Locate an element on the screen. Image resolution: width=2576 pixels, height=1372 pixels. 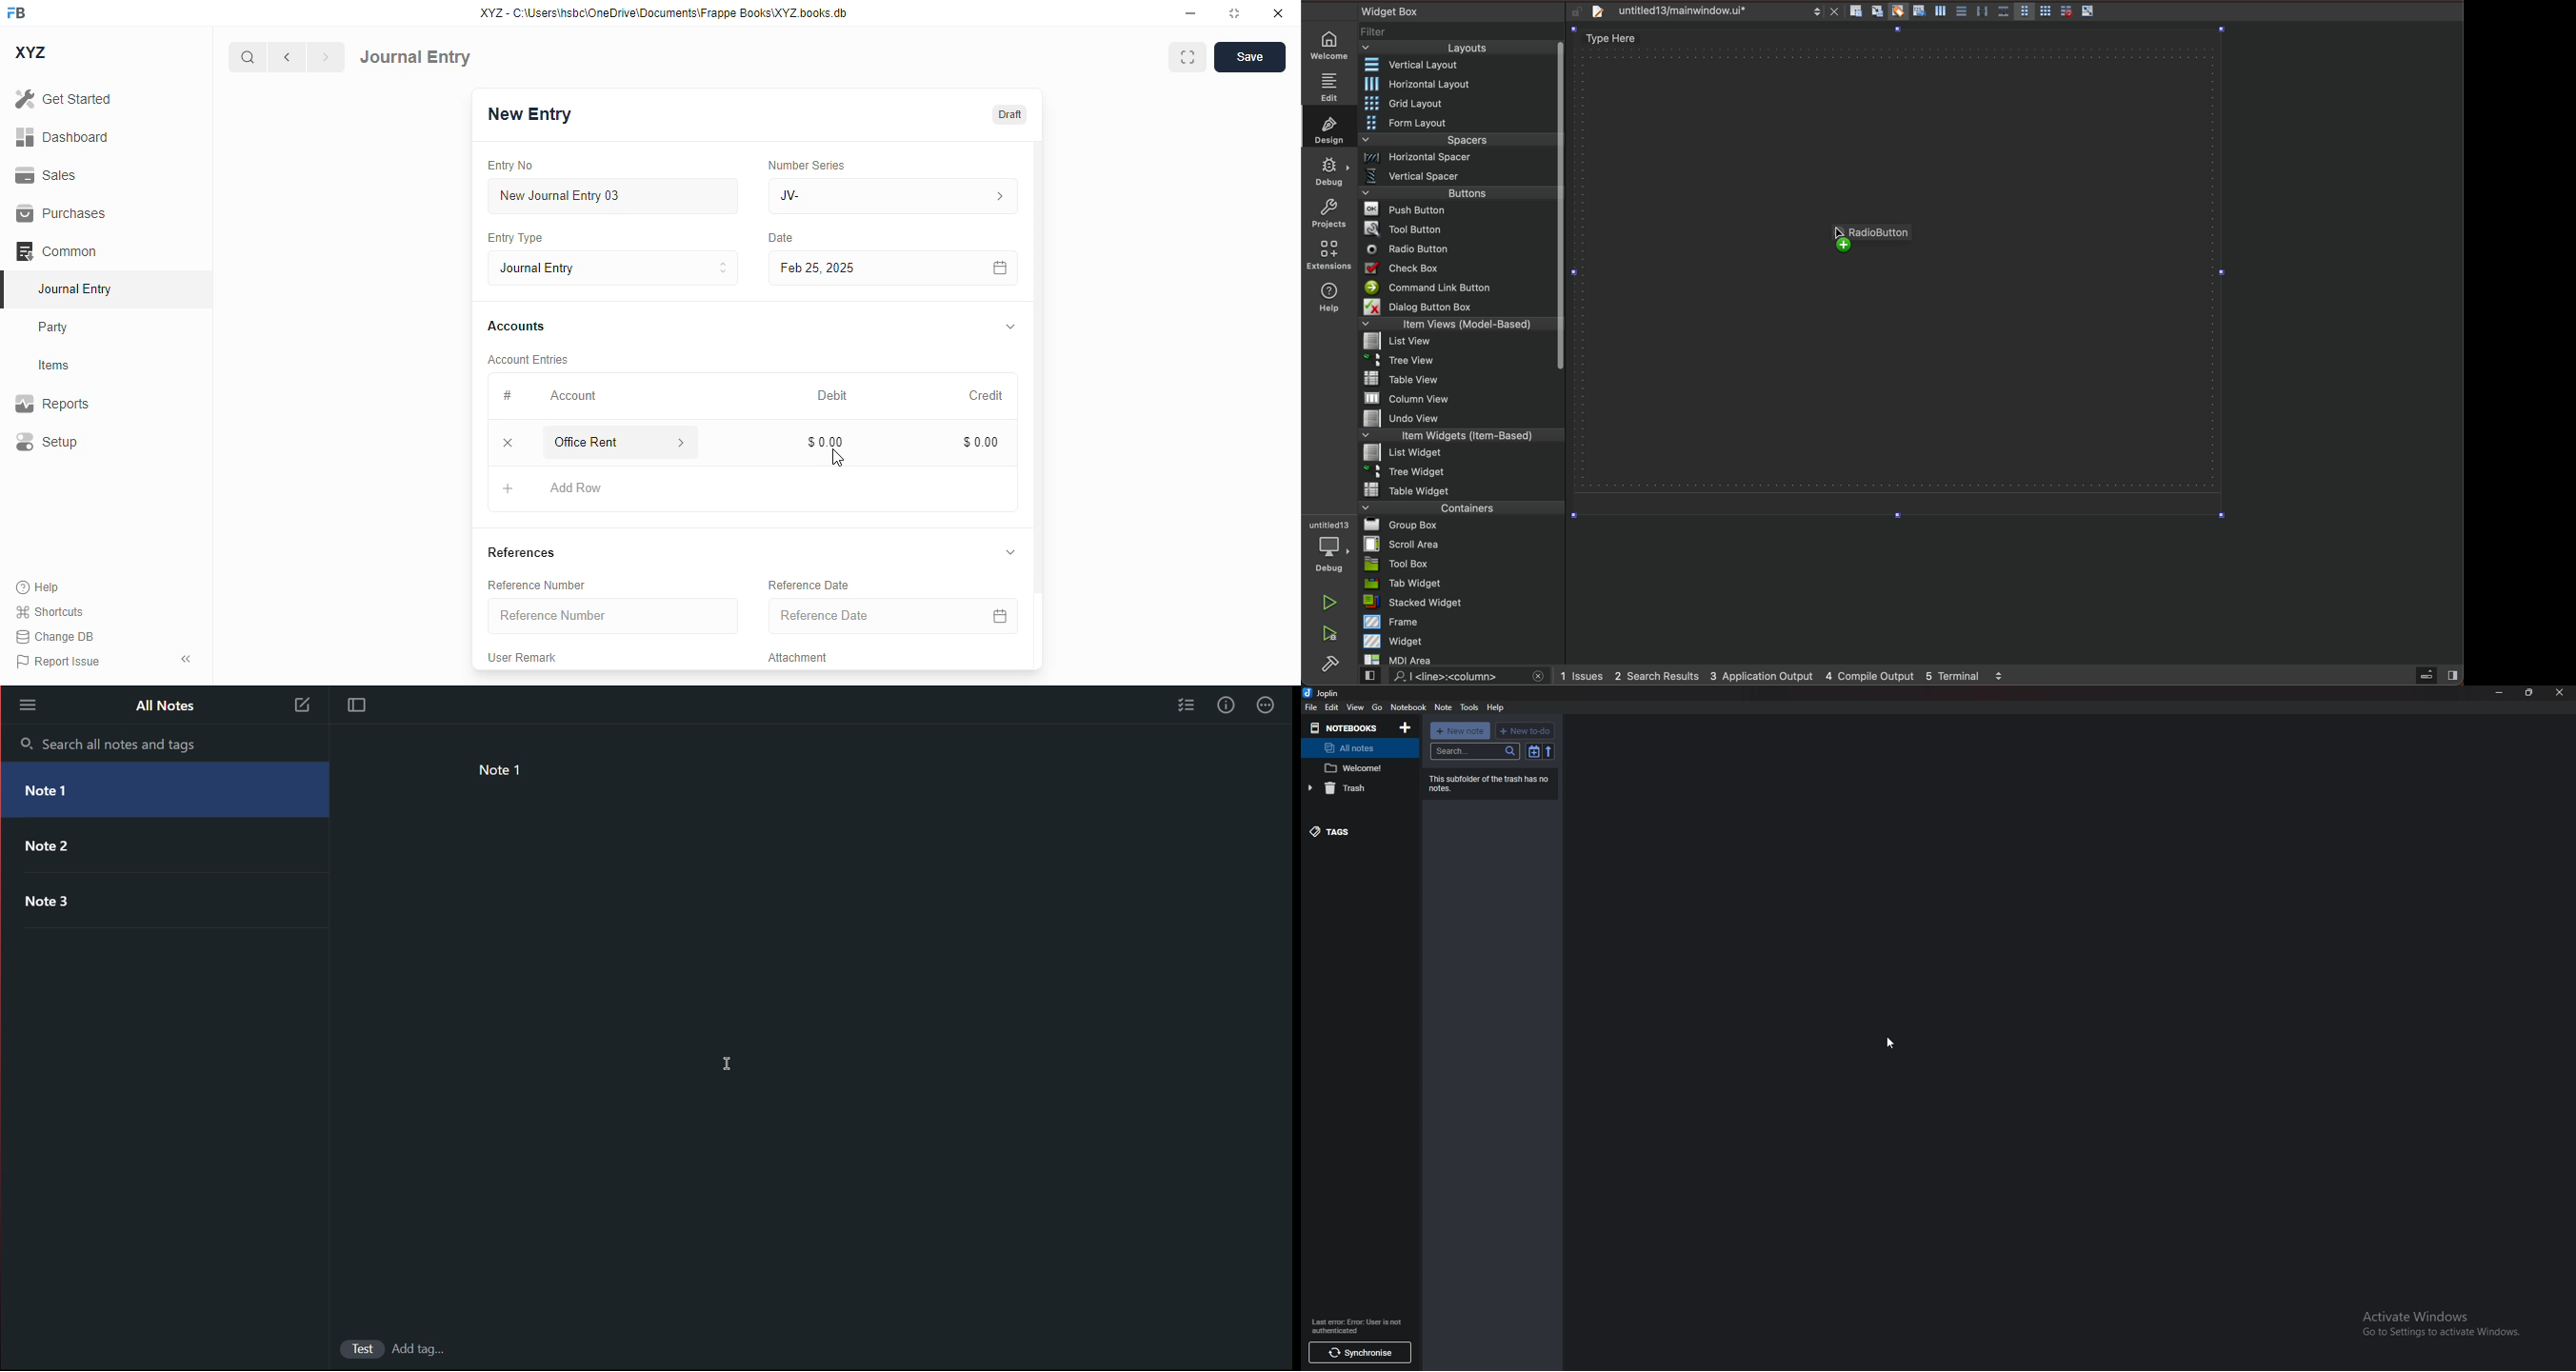
edit is located at coordinates (1333, 707).